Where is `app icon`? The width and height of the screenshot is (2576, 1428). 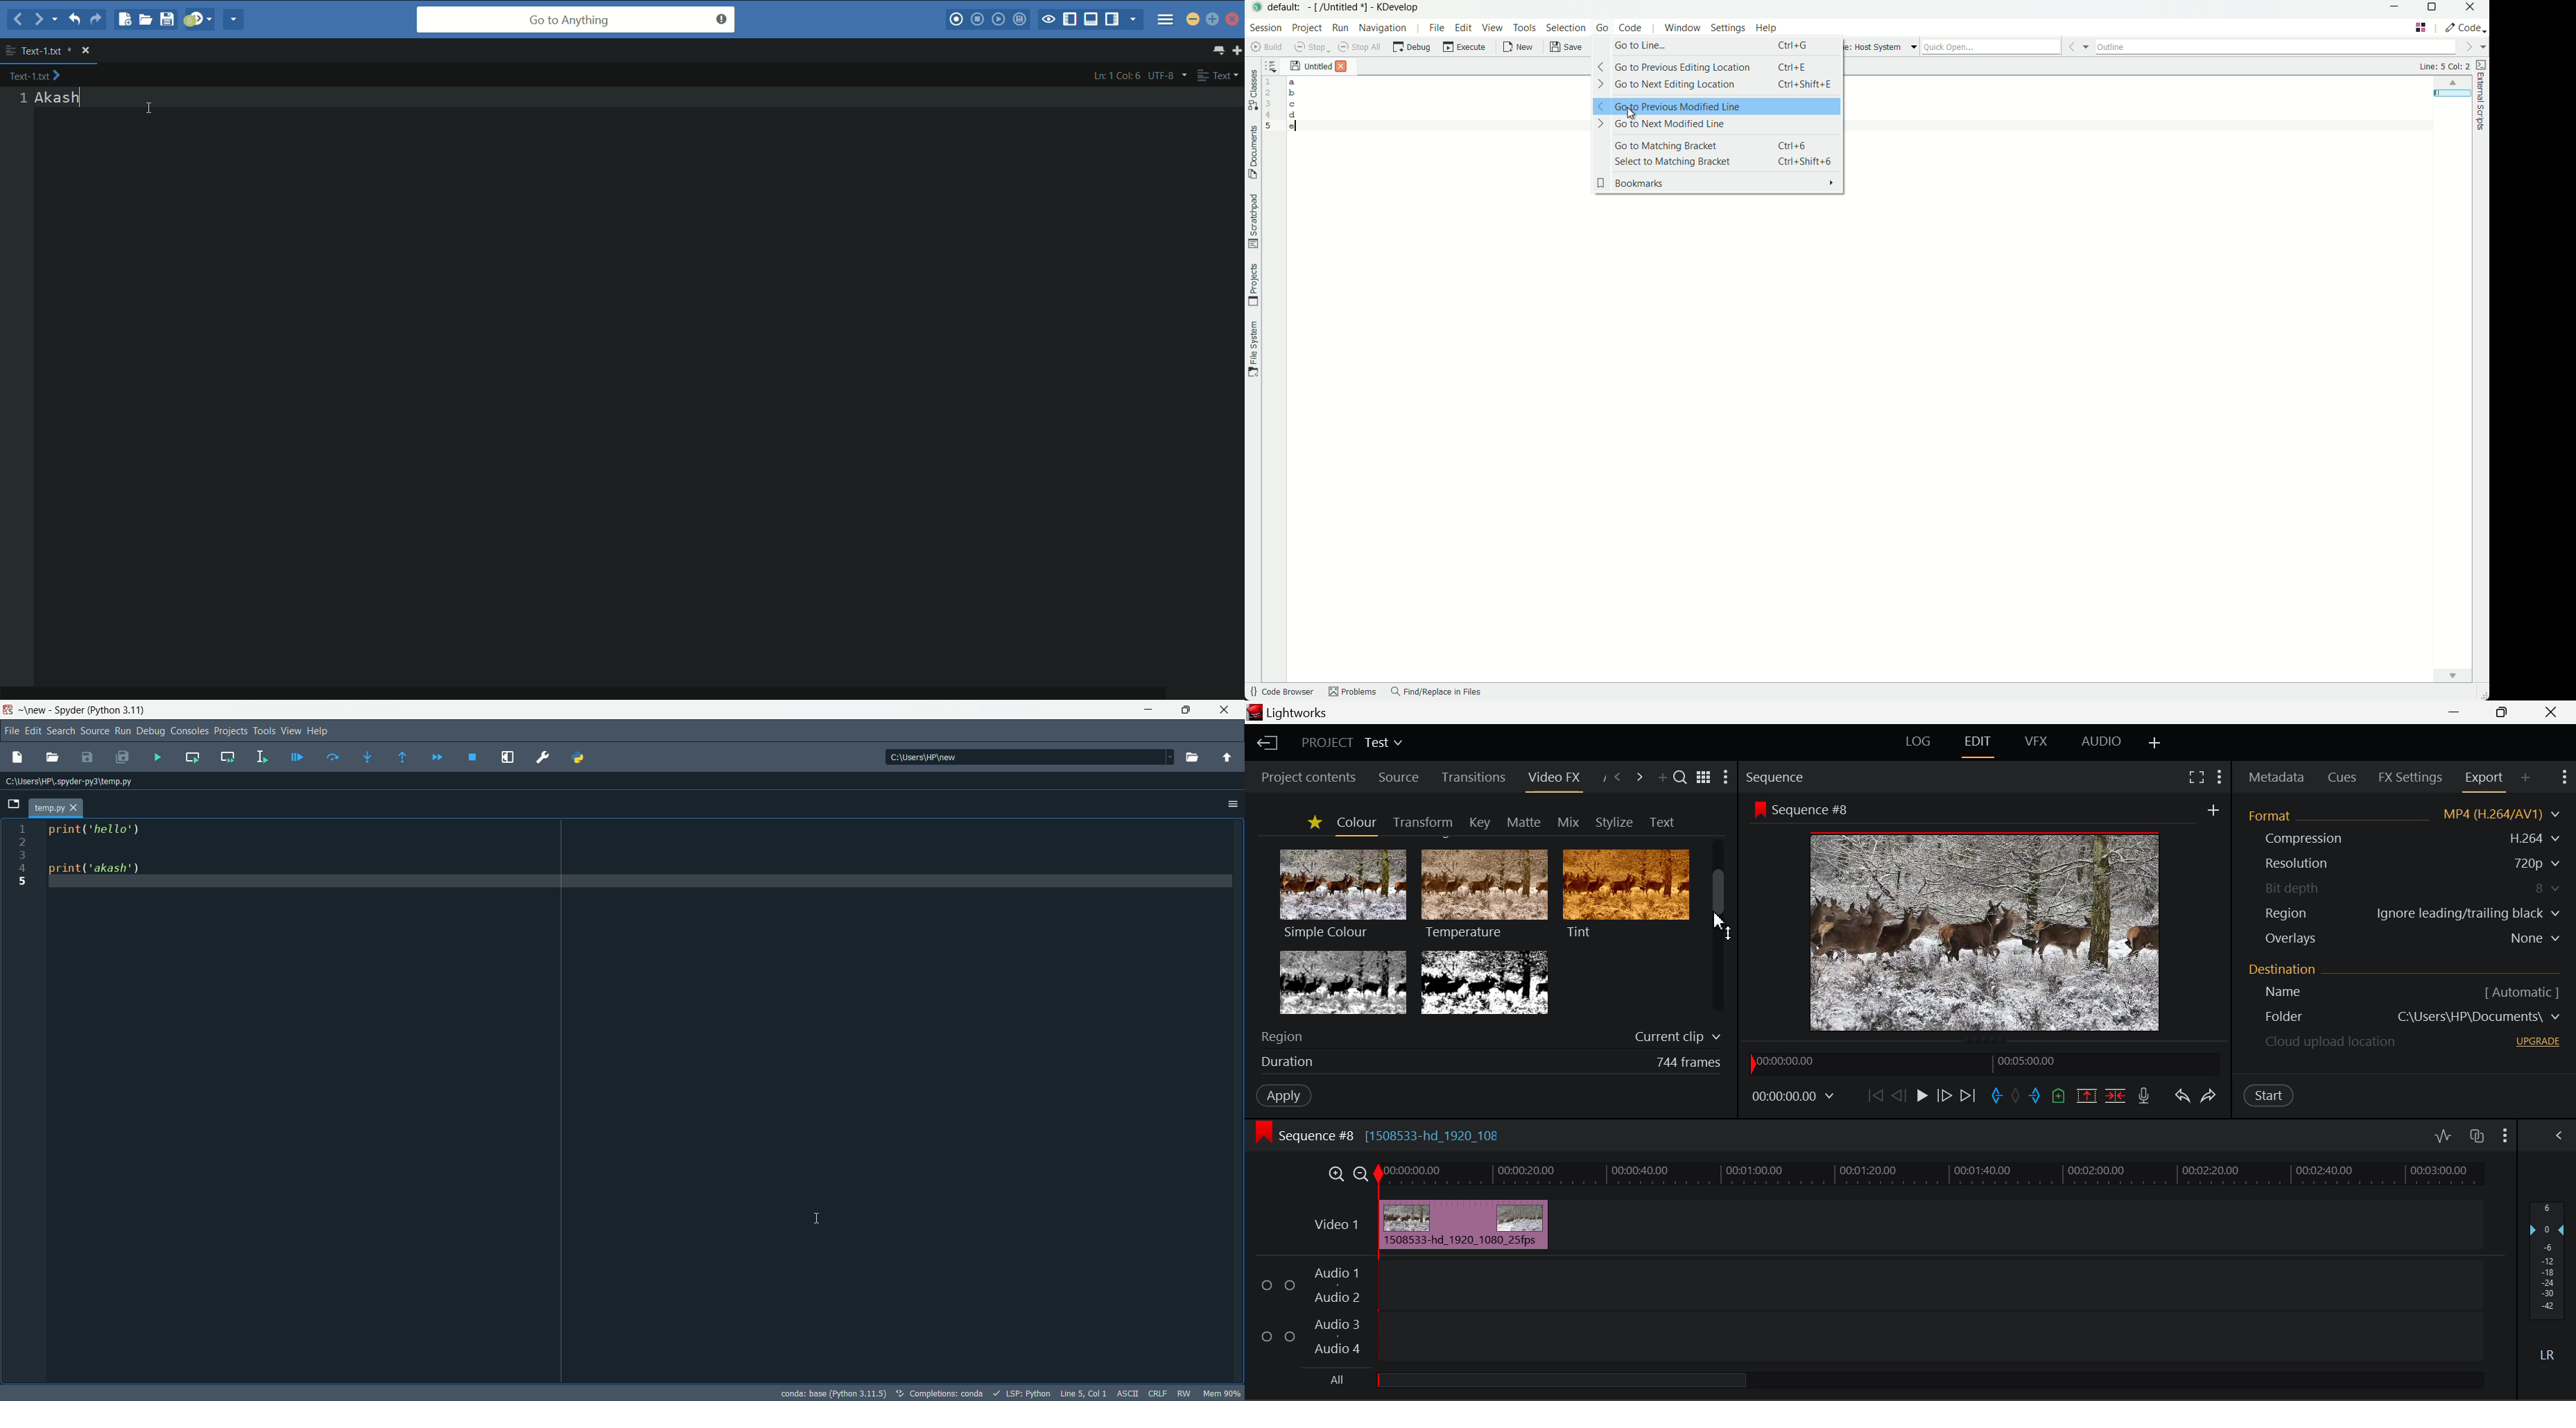
app icon is located at coordinates (8, 709).